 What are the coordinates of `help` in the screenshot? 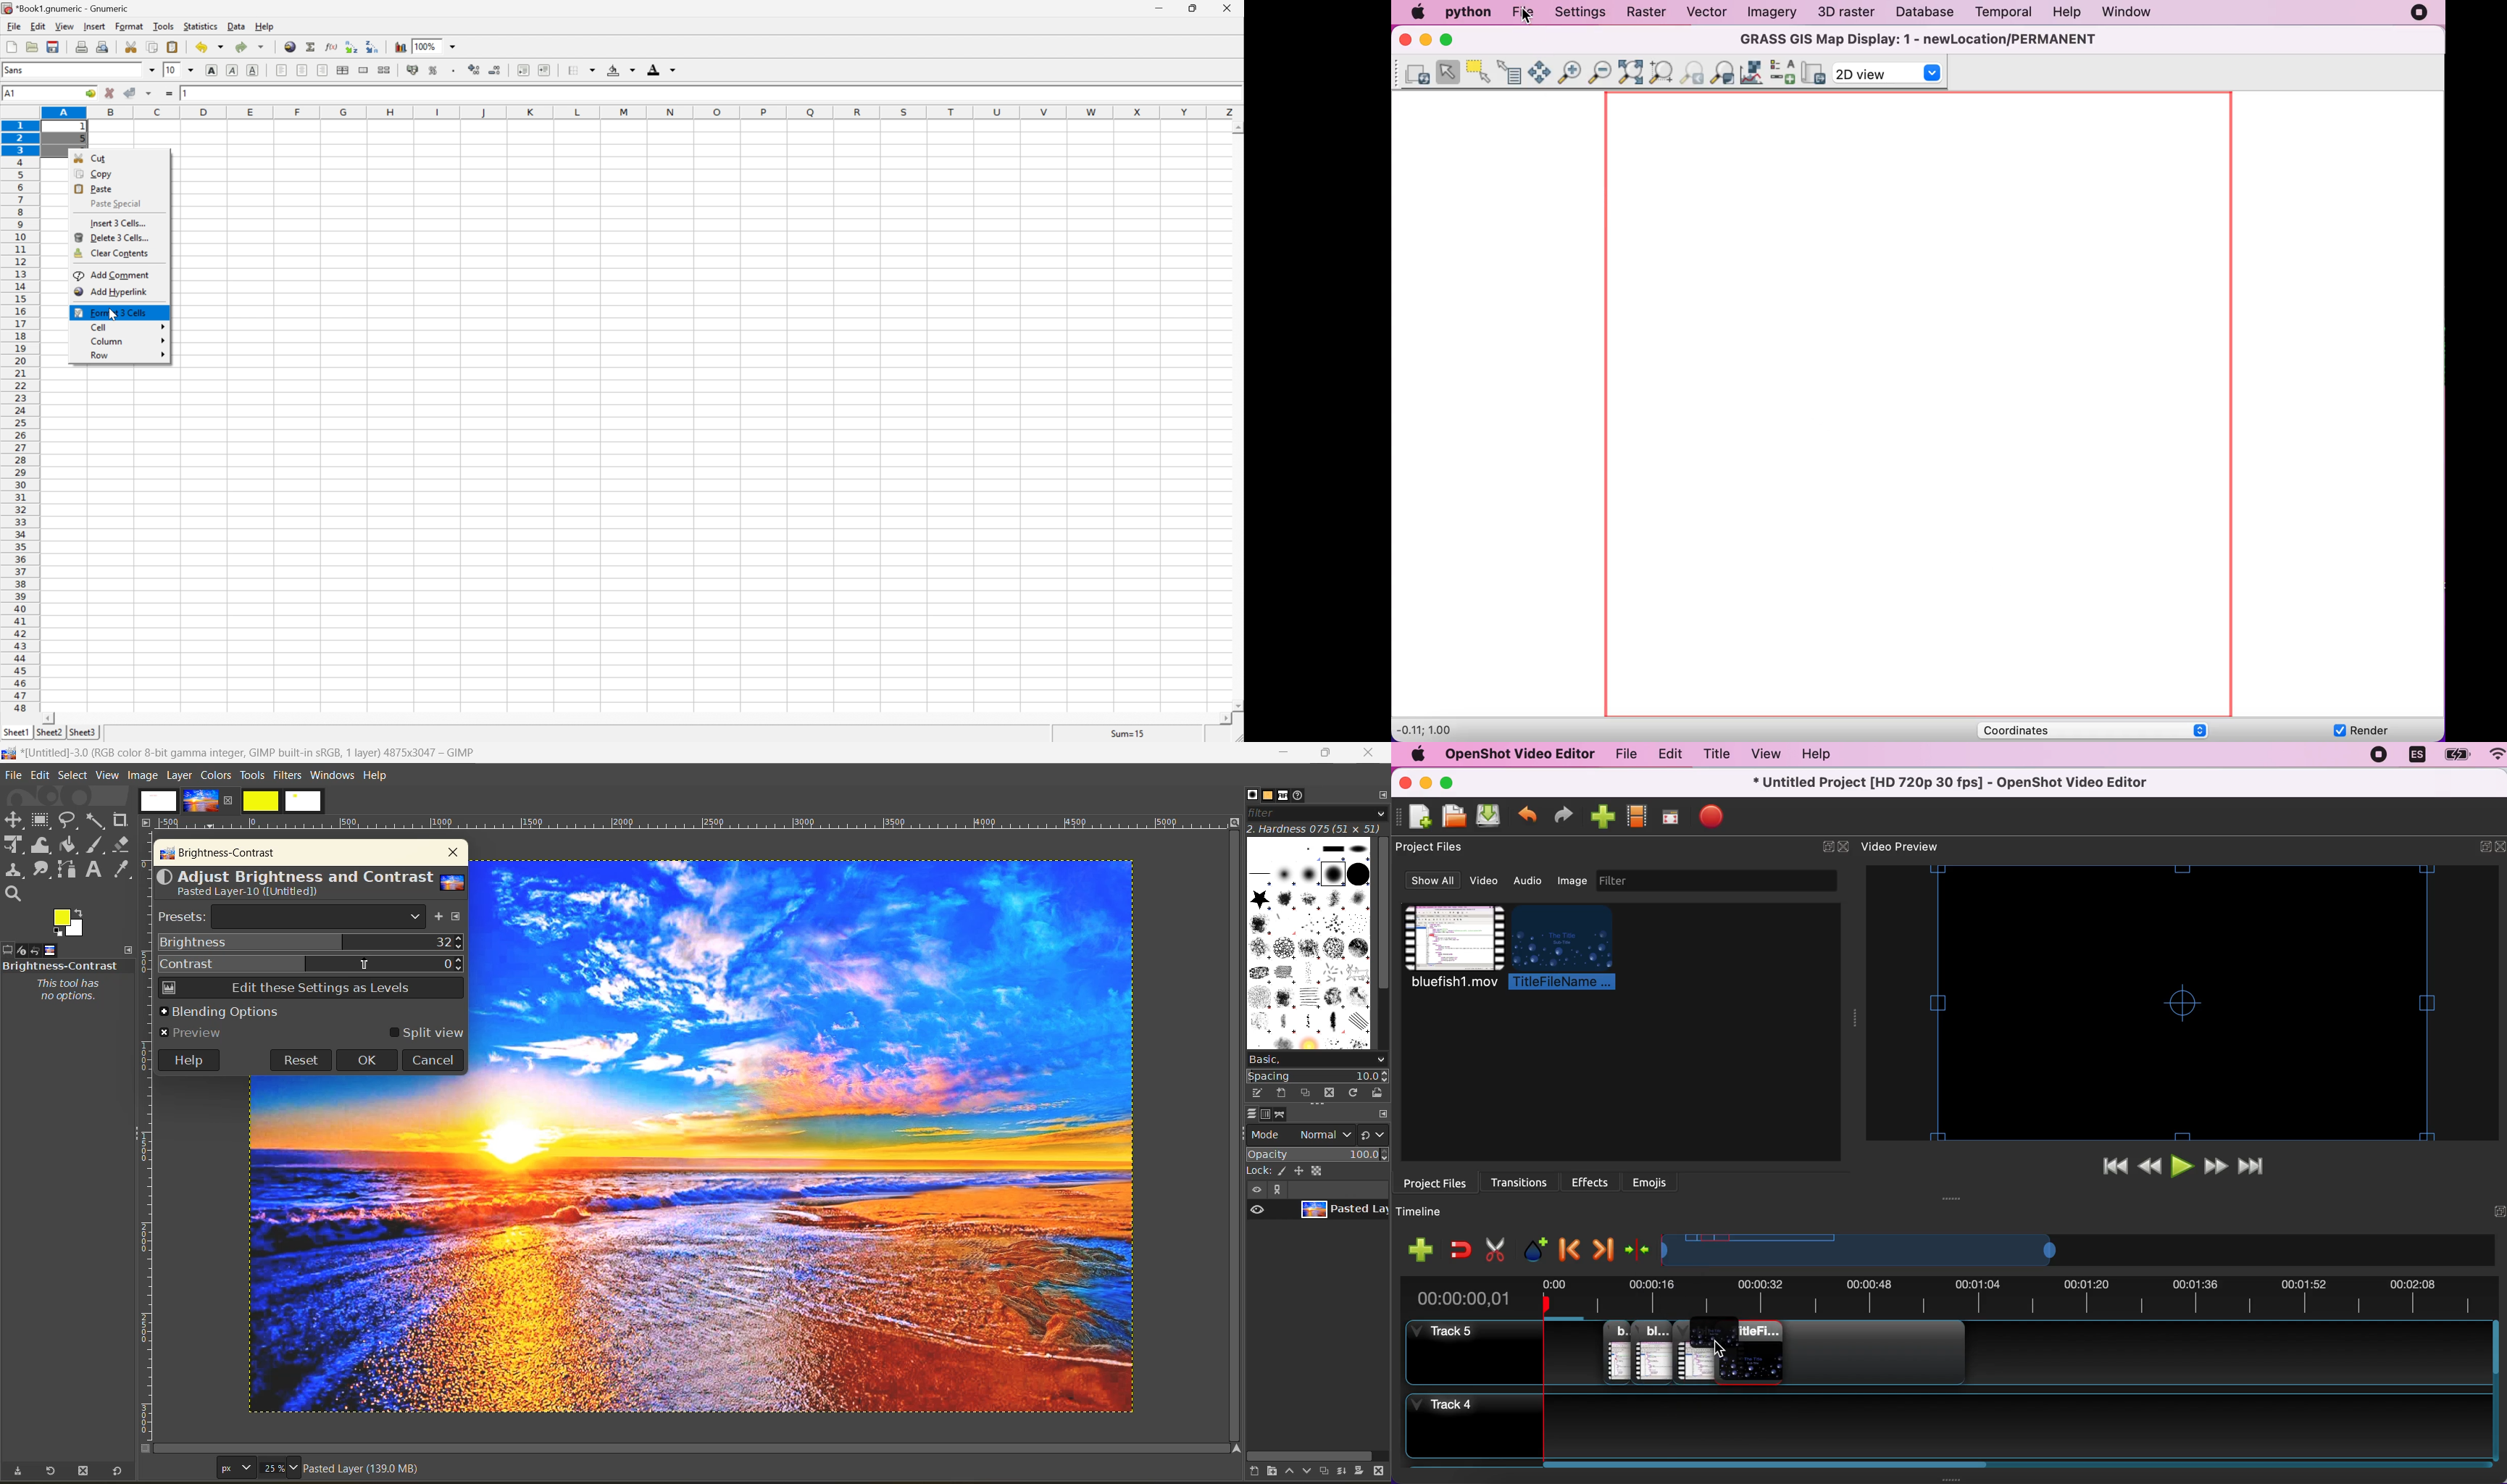 It's located at (265, 26).